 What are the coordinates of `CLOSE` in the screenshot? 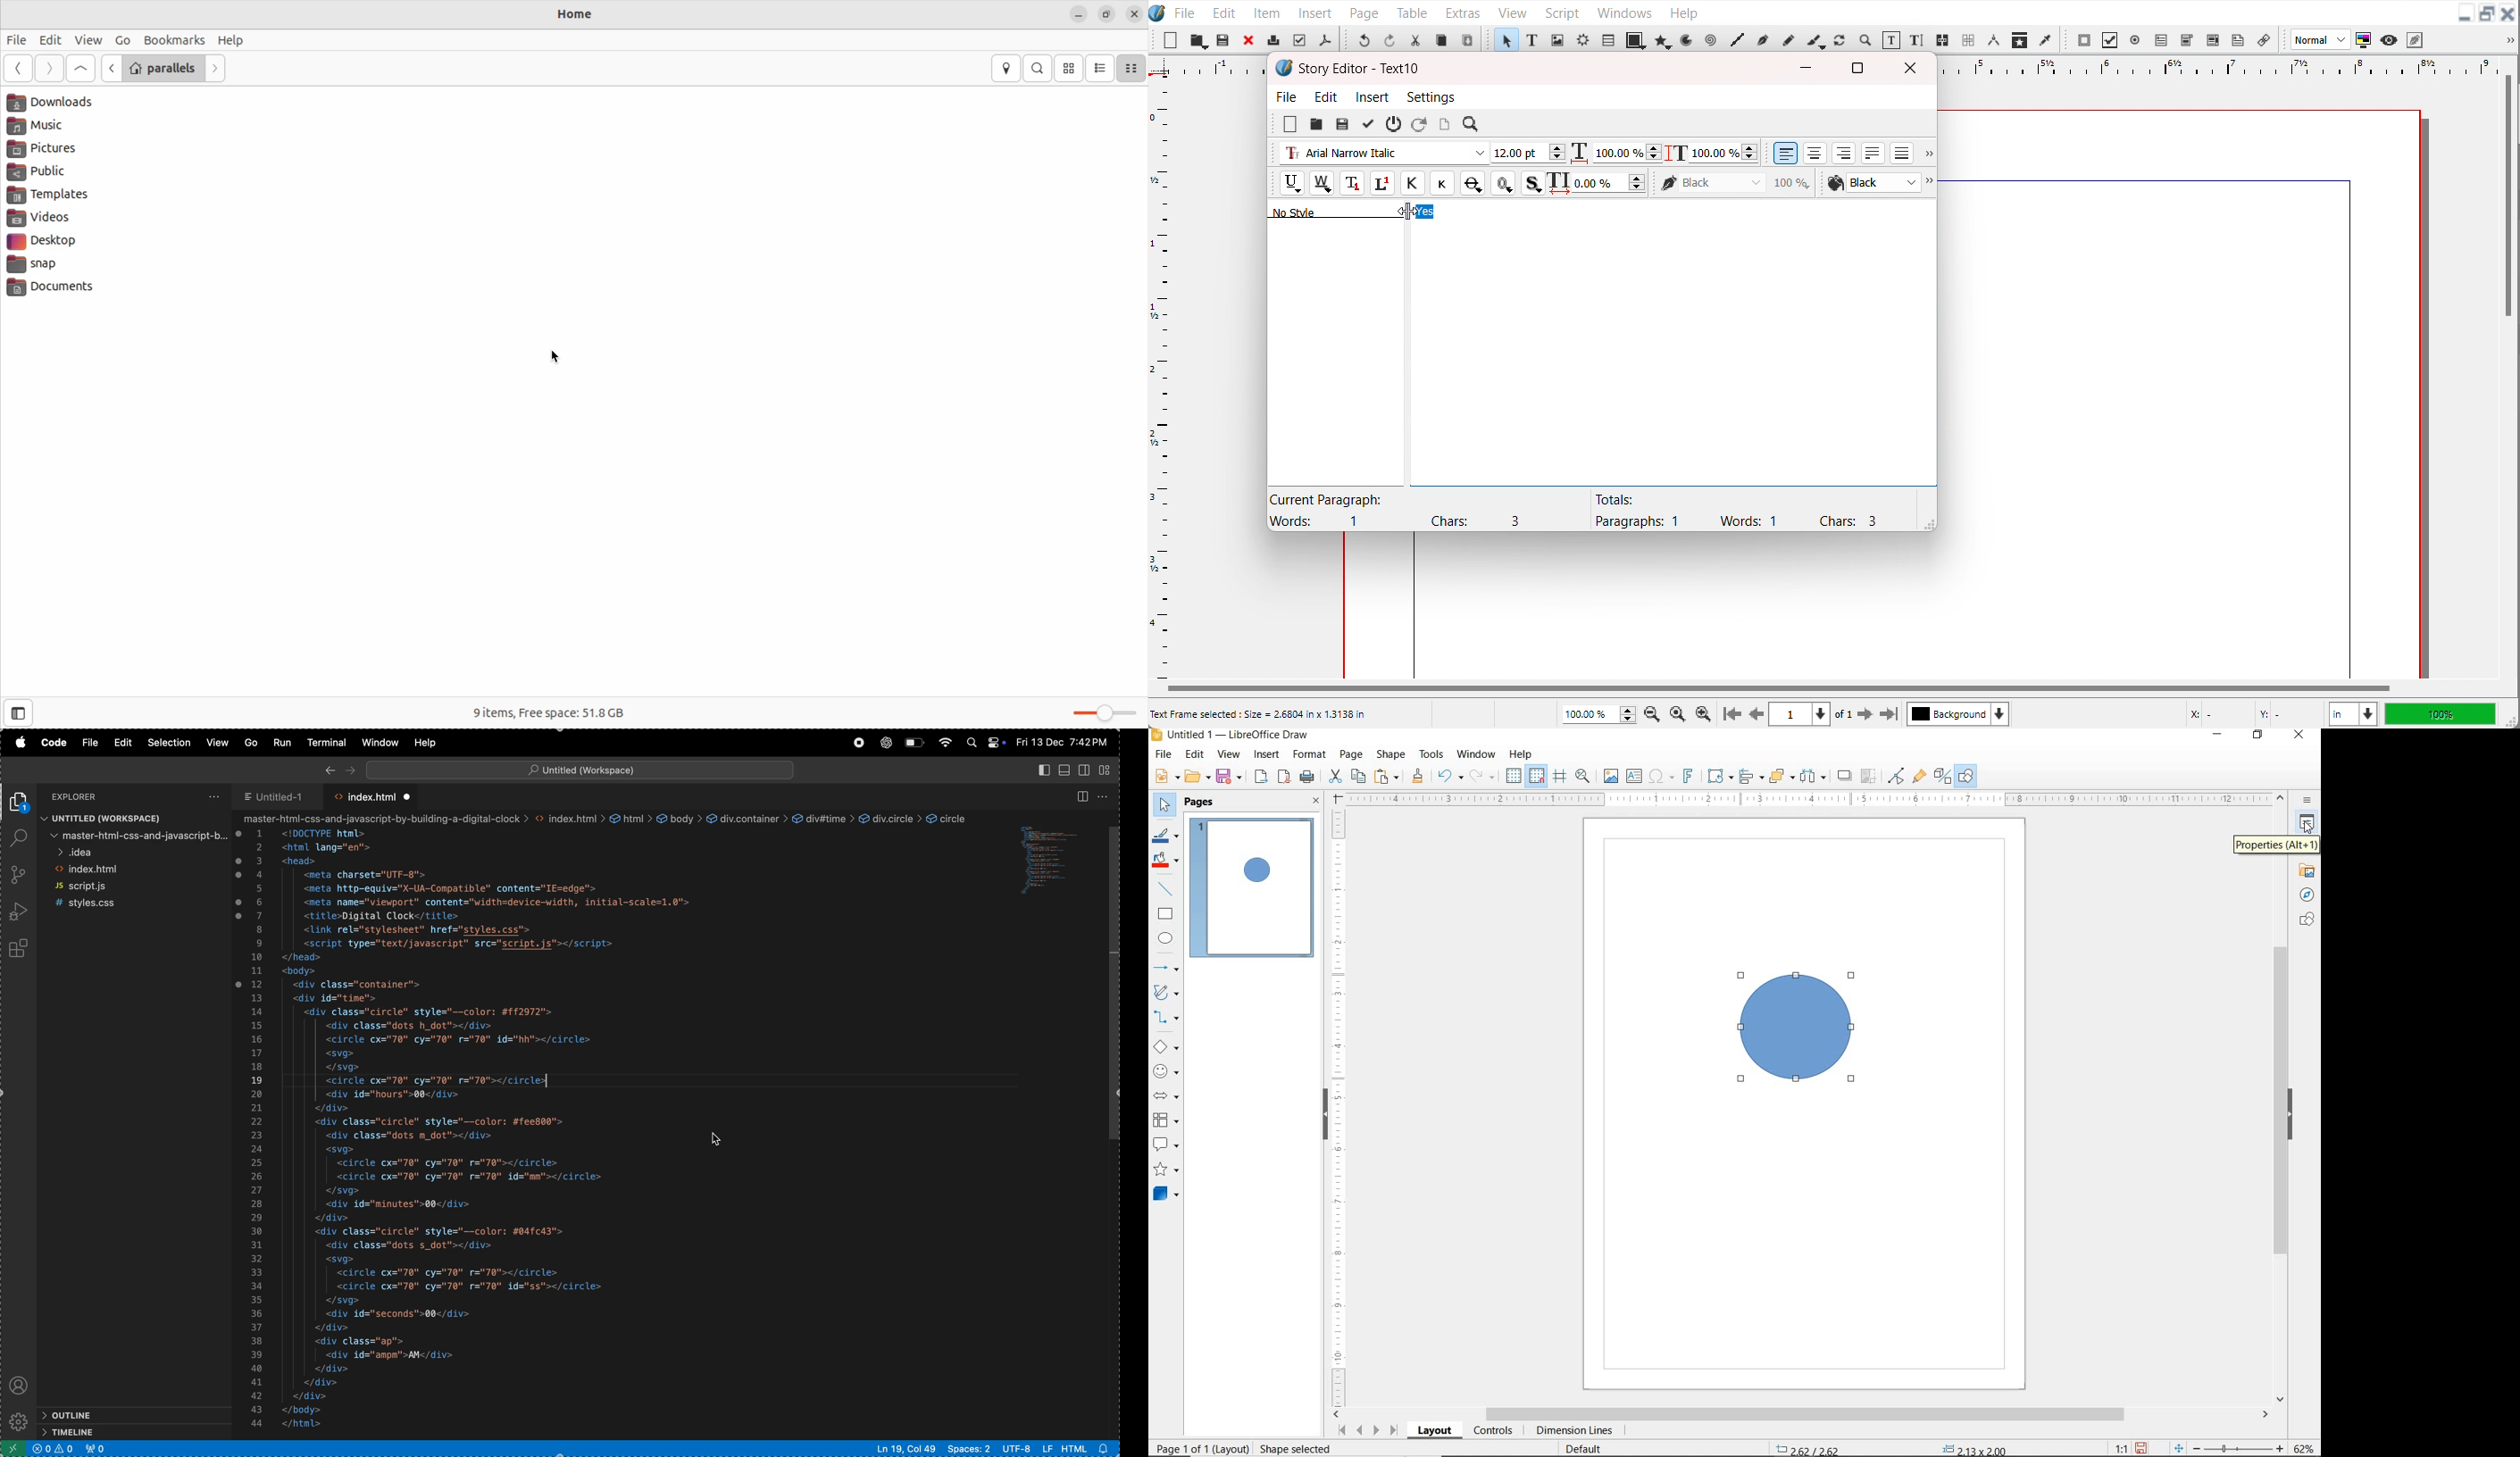 It's located at (2299, 737).